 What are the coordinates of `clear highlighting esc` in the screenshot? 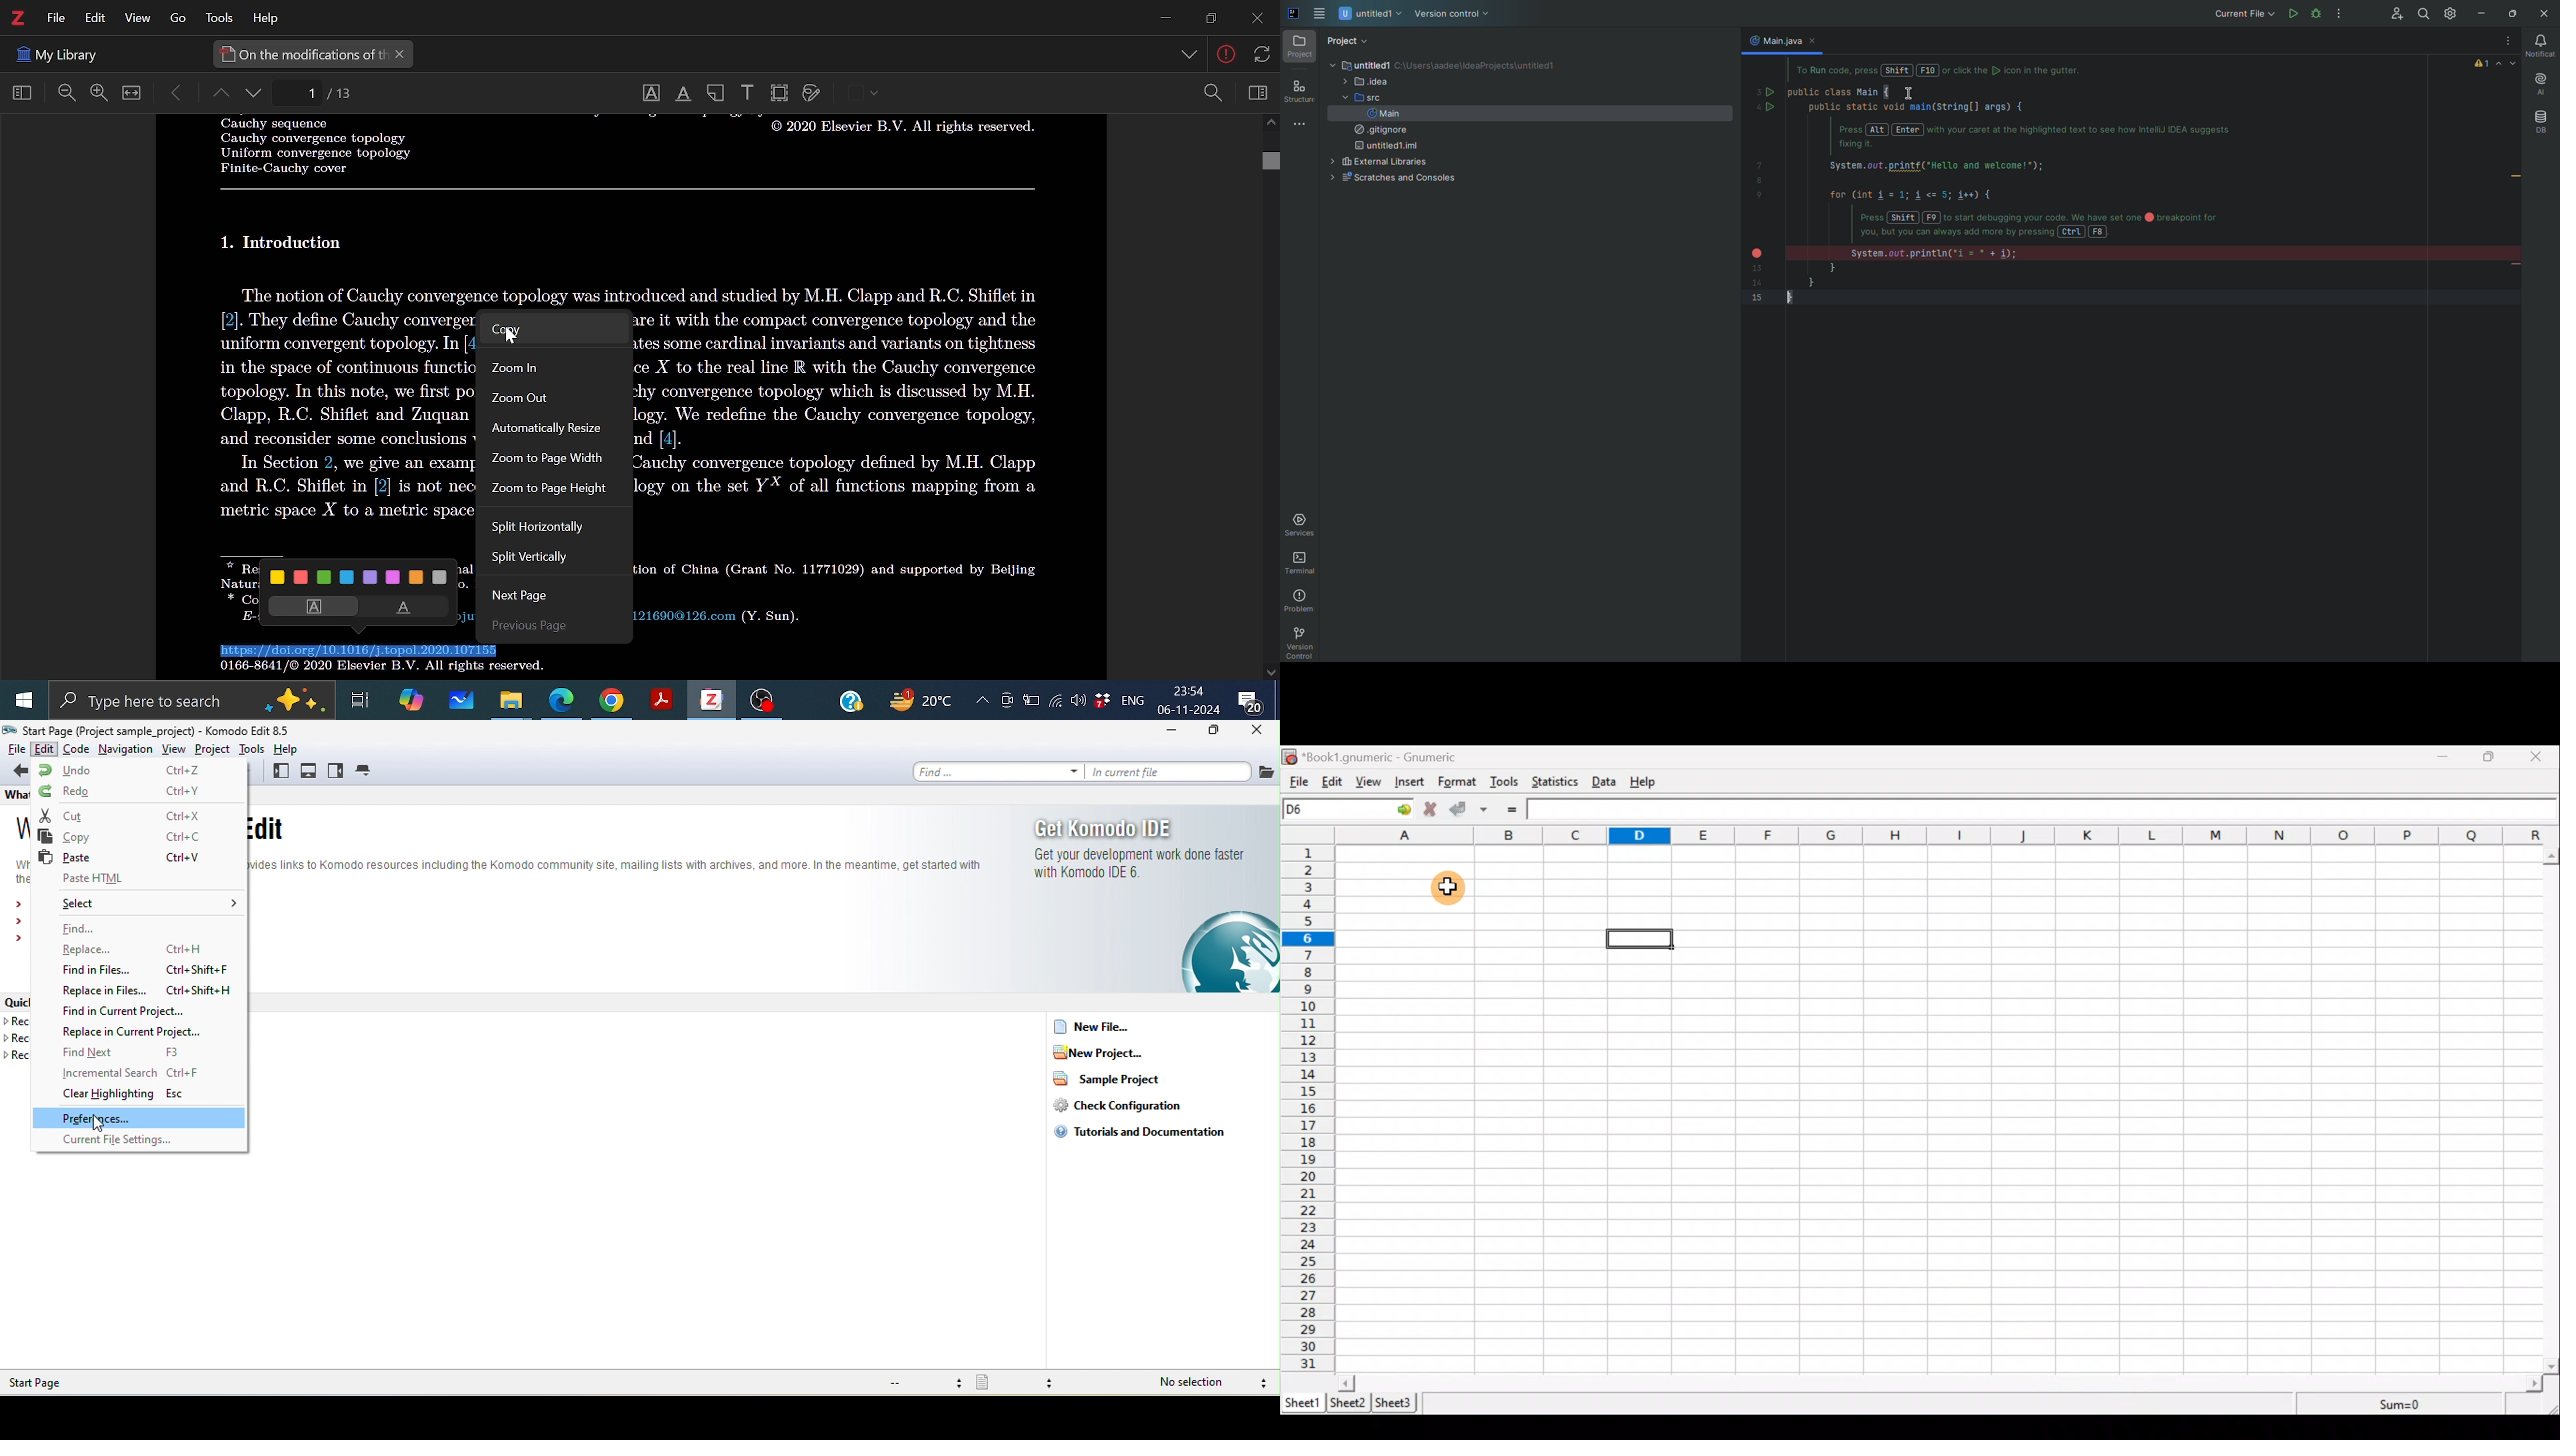 It's located at (128, 1096).